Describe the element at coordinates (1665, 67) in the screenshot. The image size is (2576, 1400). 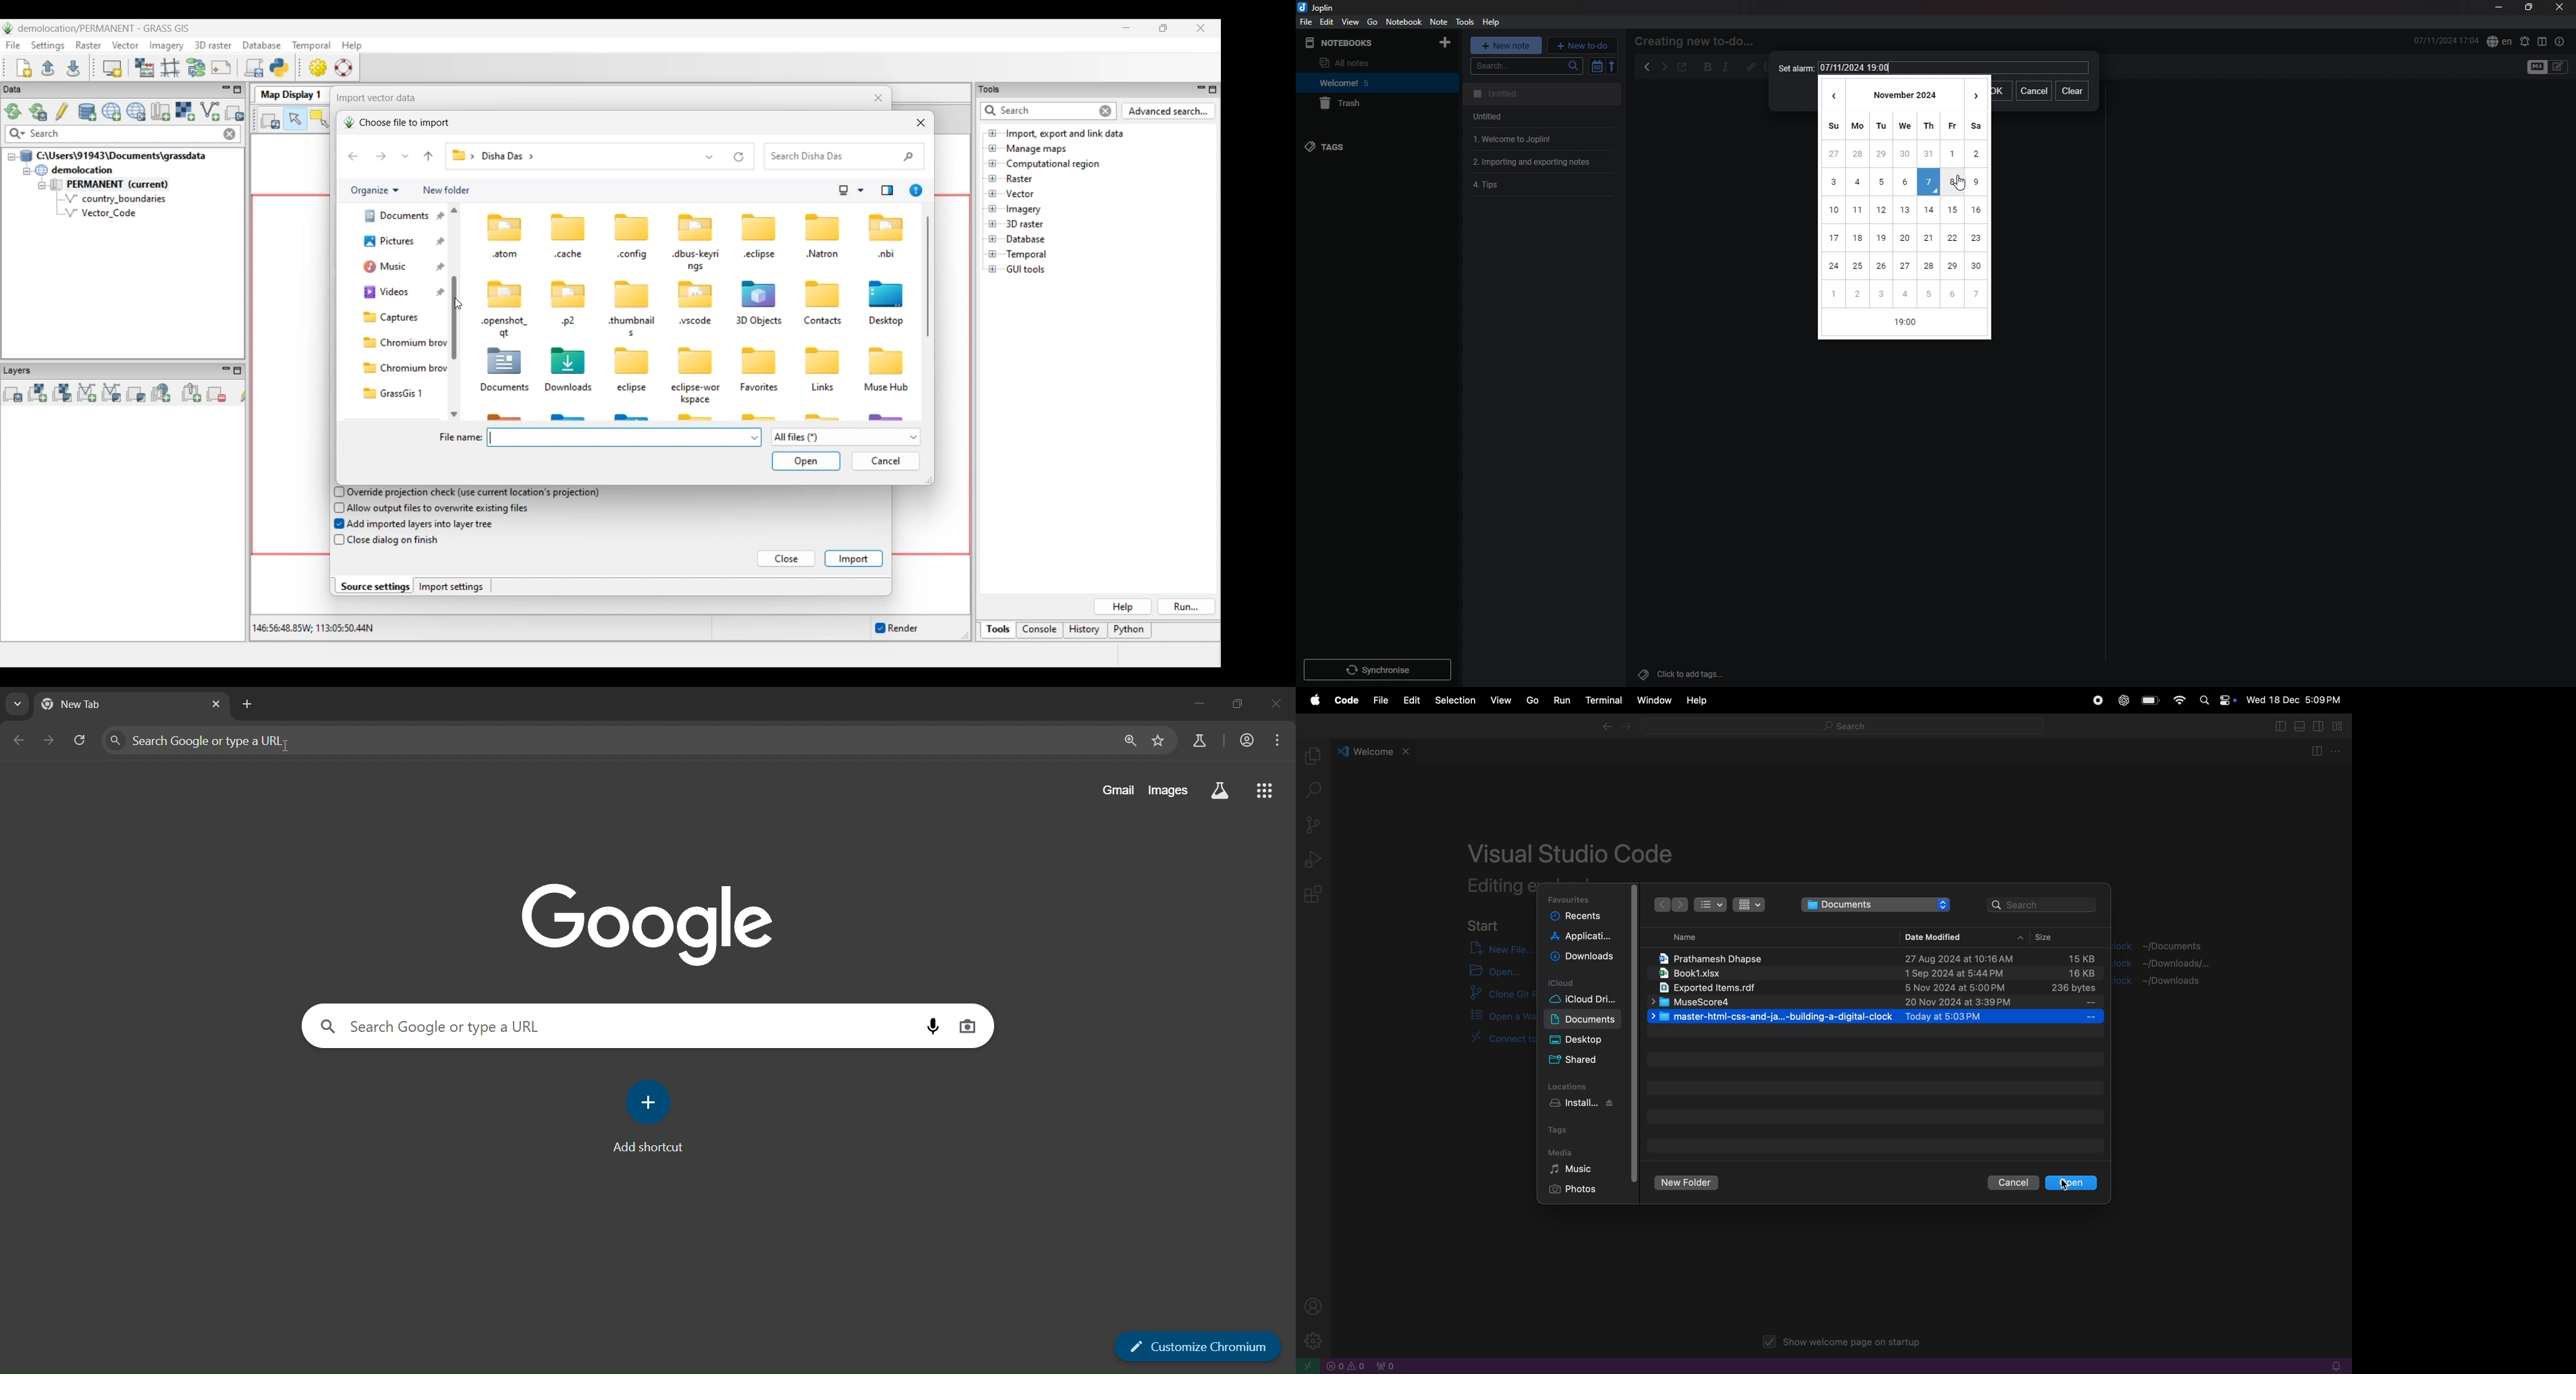
I see `forward` at that location.